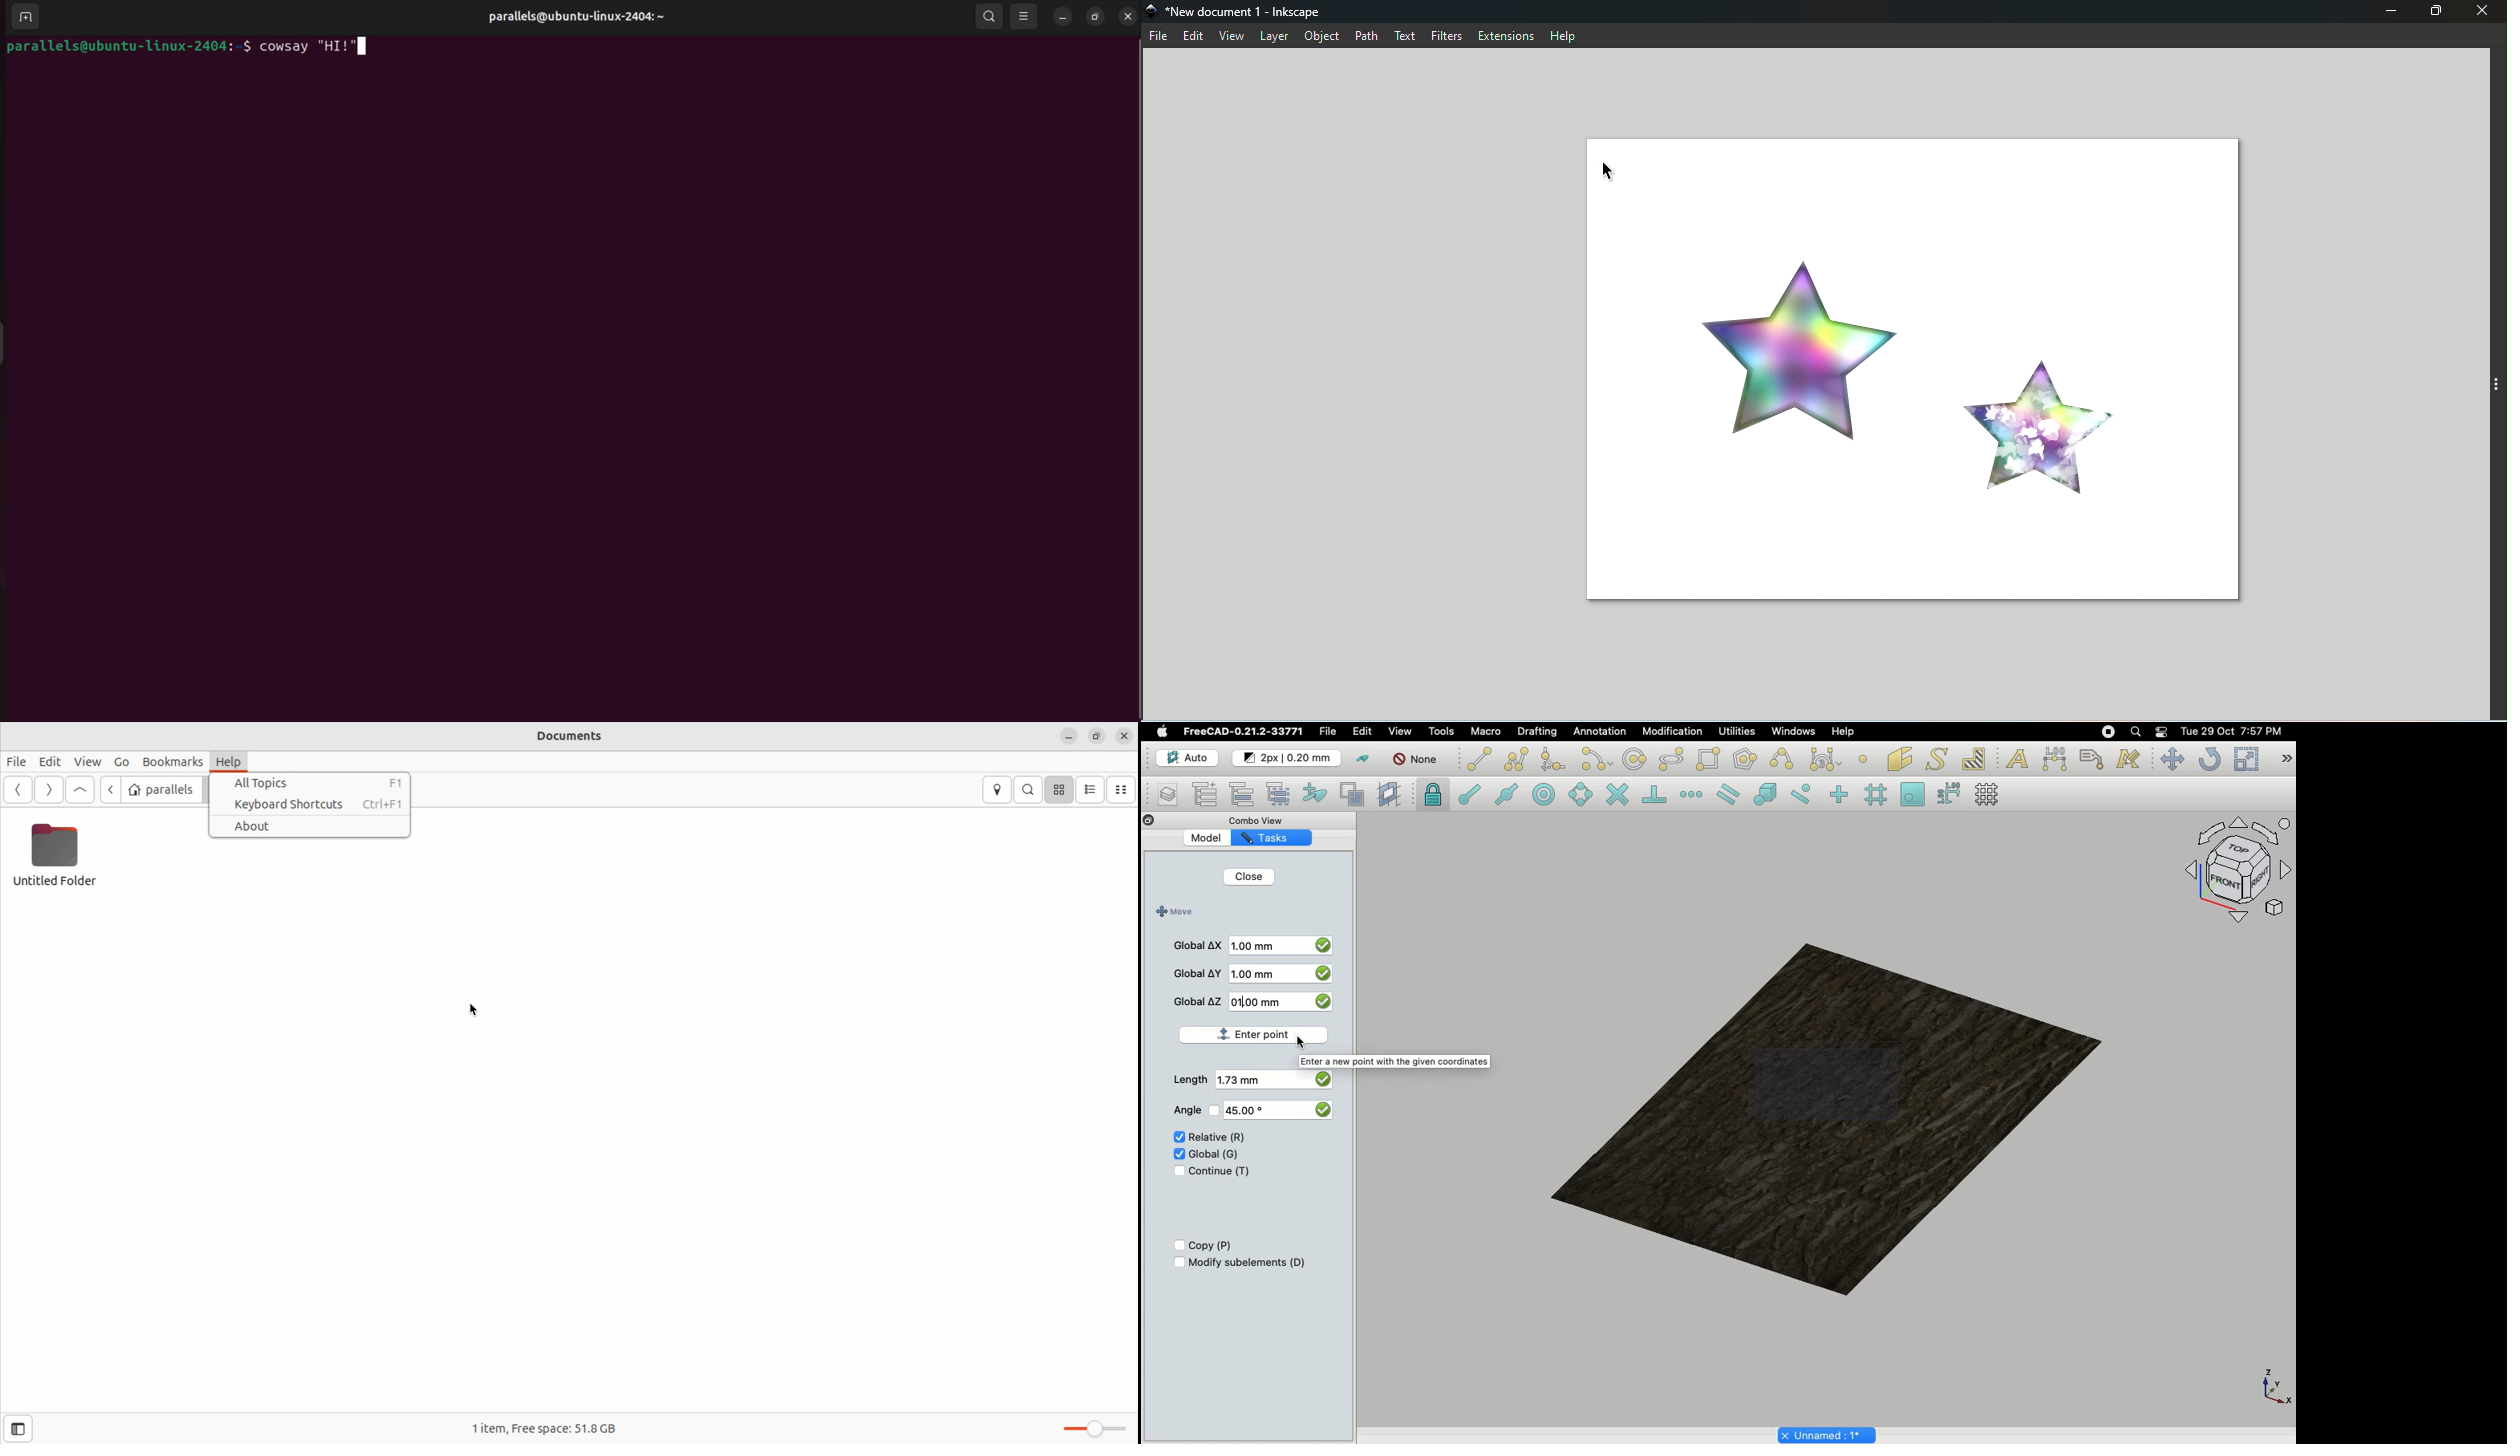  Describe the element at coordinates (1248, 1111) in the screenshot. I see `45` at that location.